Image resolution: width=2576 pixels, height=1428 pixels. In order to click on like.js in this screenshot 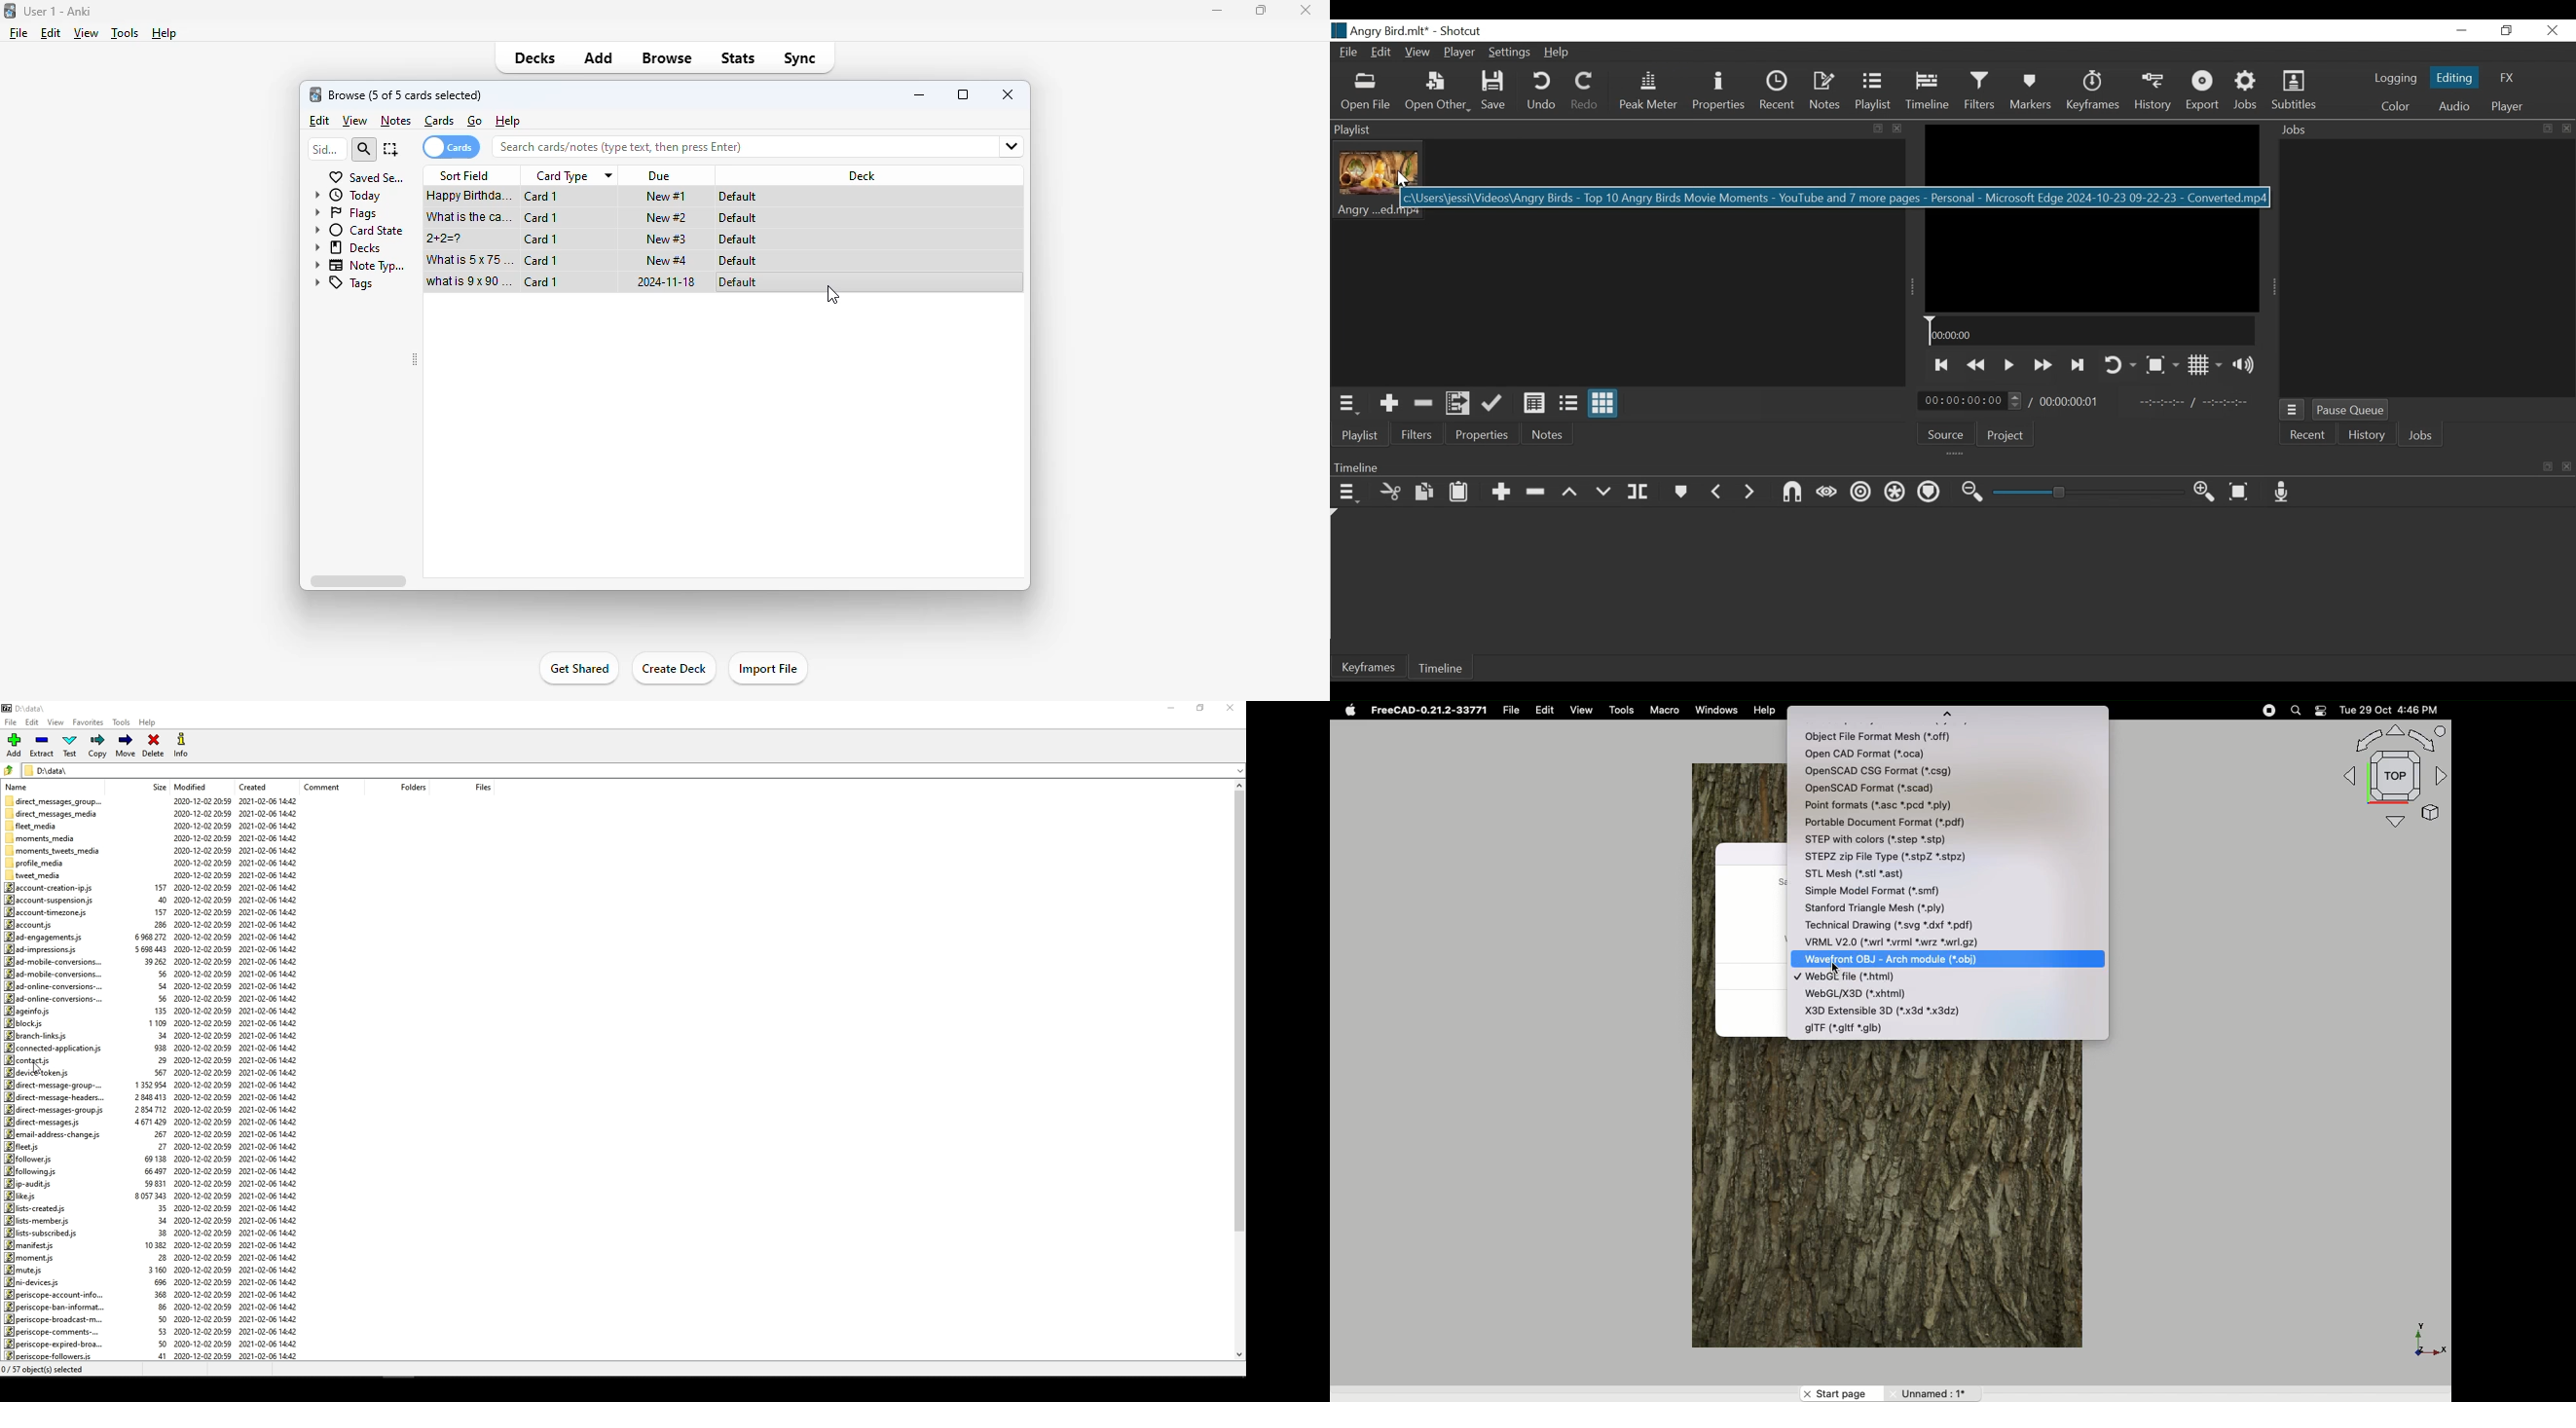, I will do `click(24, 1196)`.